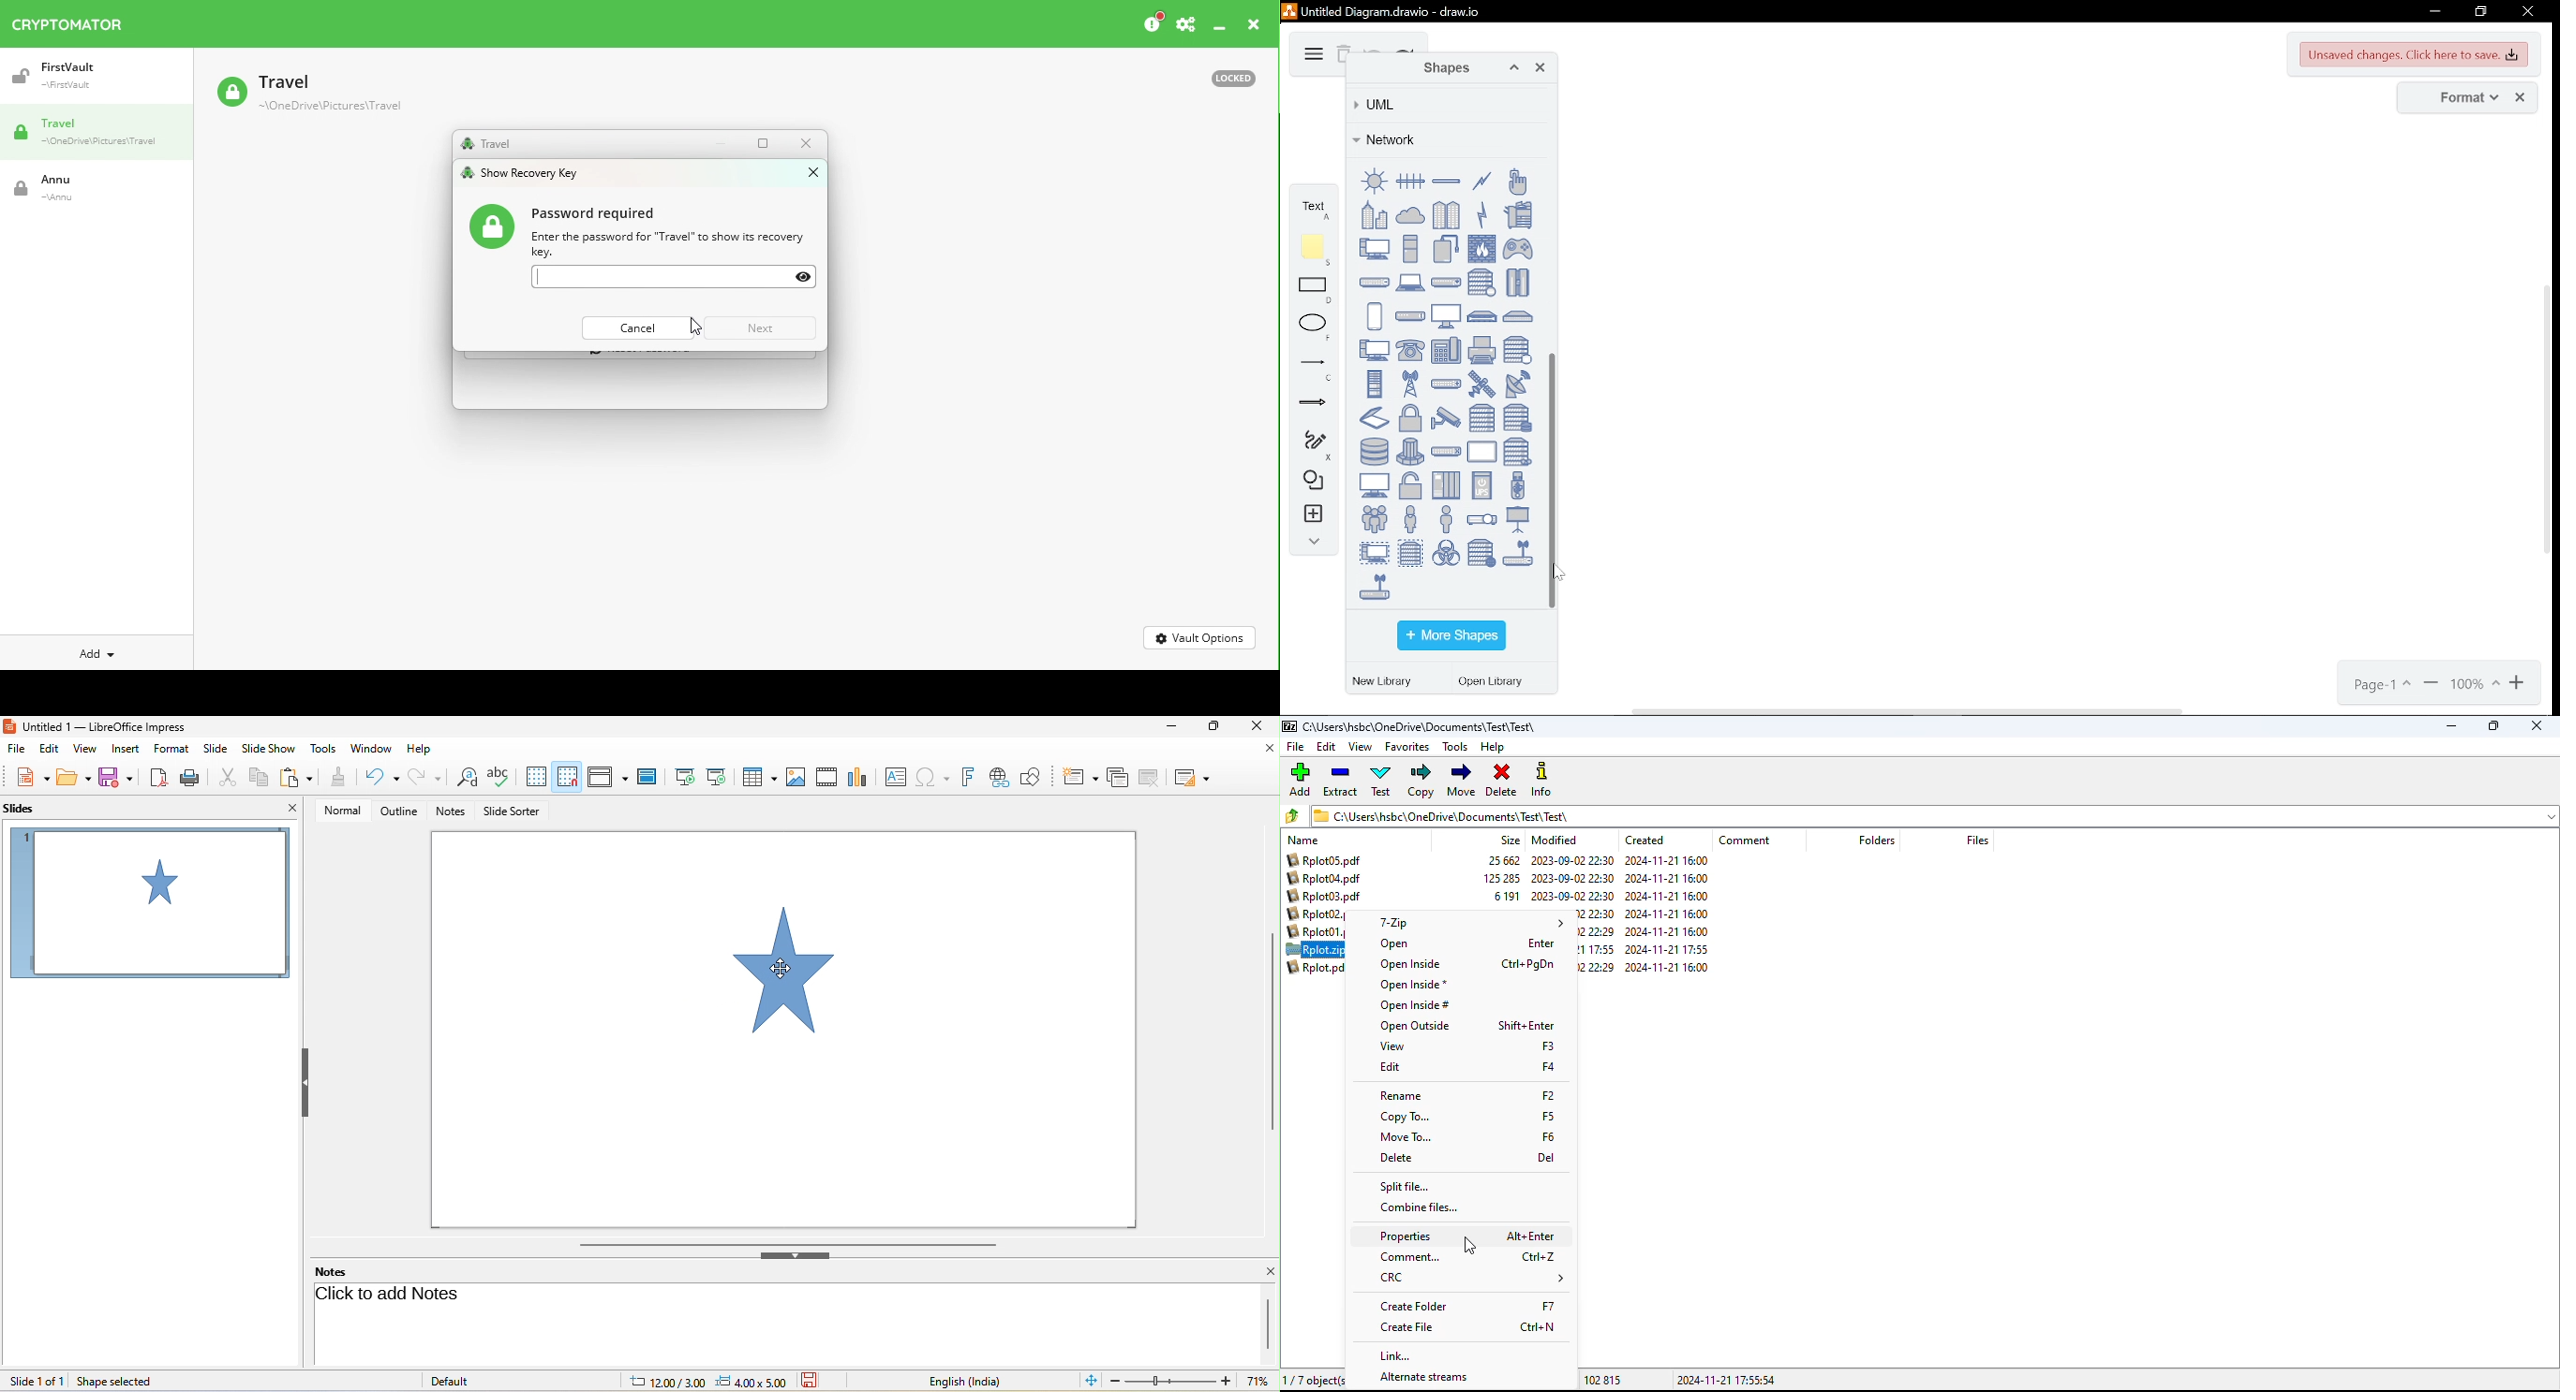 The image size is (2576, 1400). What do you see at coordinates (1410, 316) in the screenshot?
I see `modem` at bounding box center [1410, 316].